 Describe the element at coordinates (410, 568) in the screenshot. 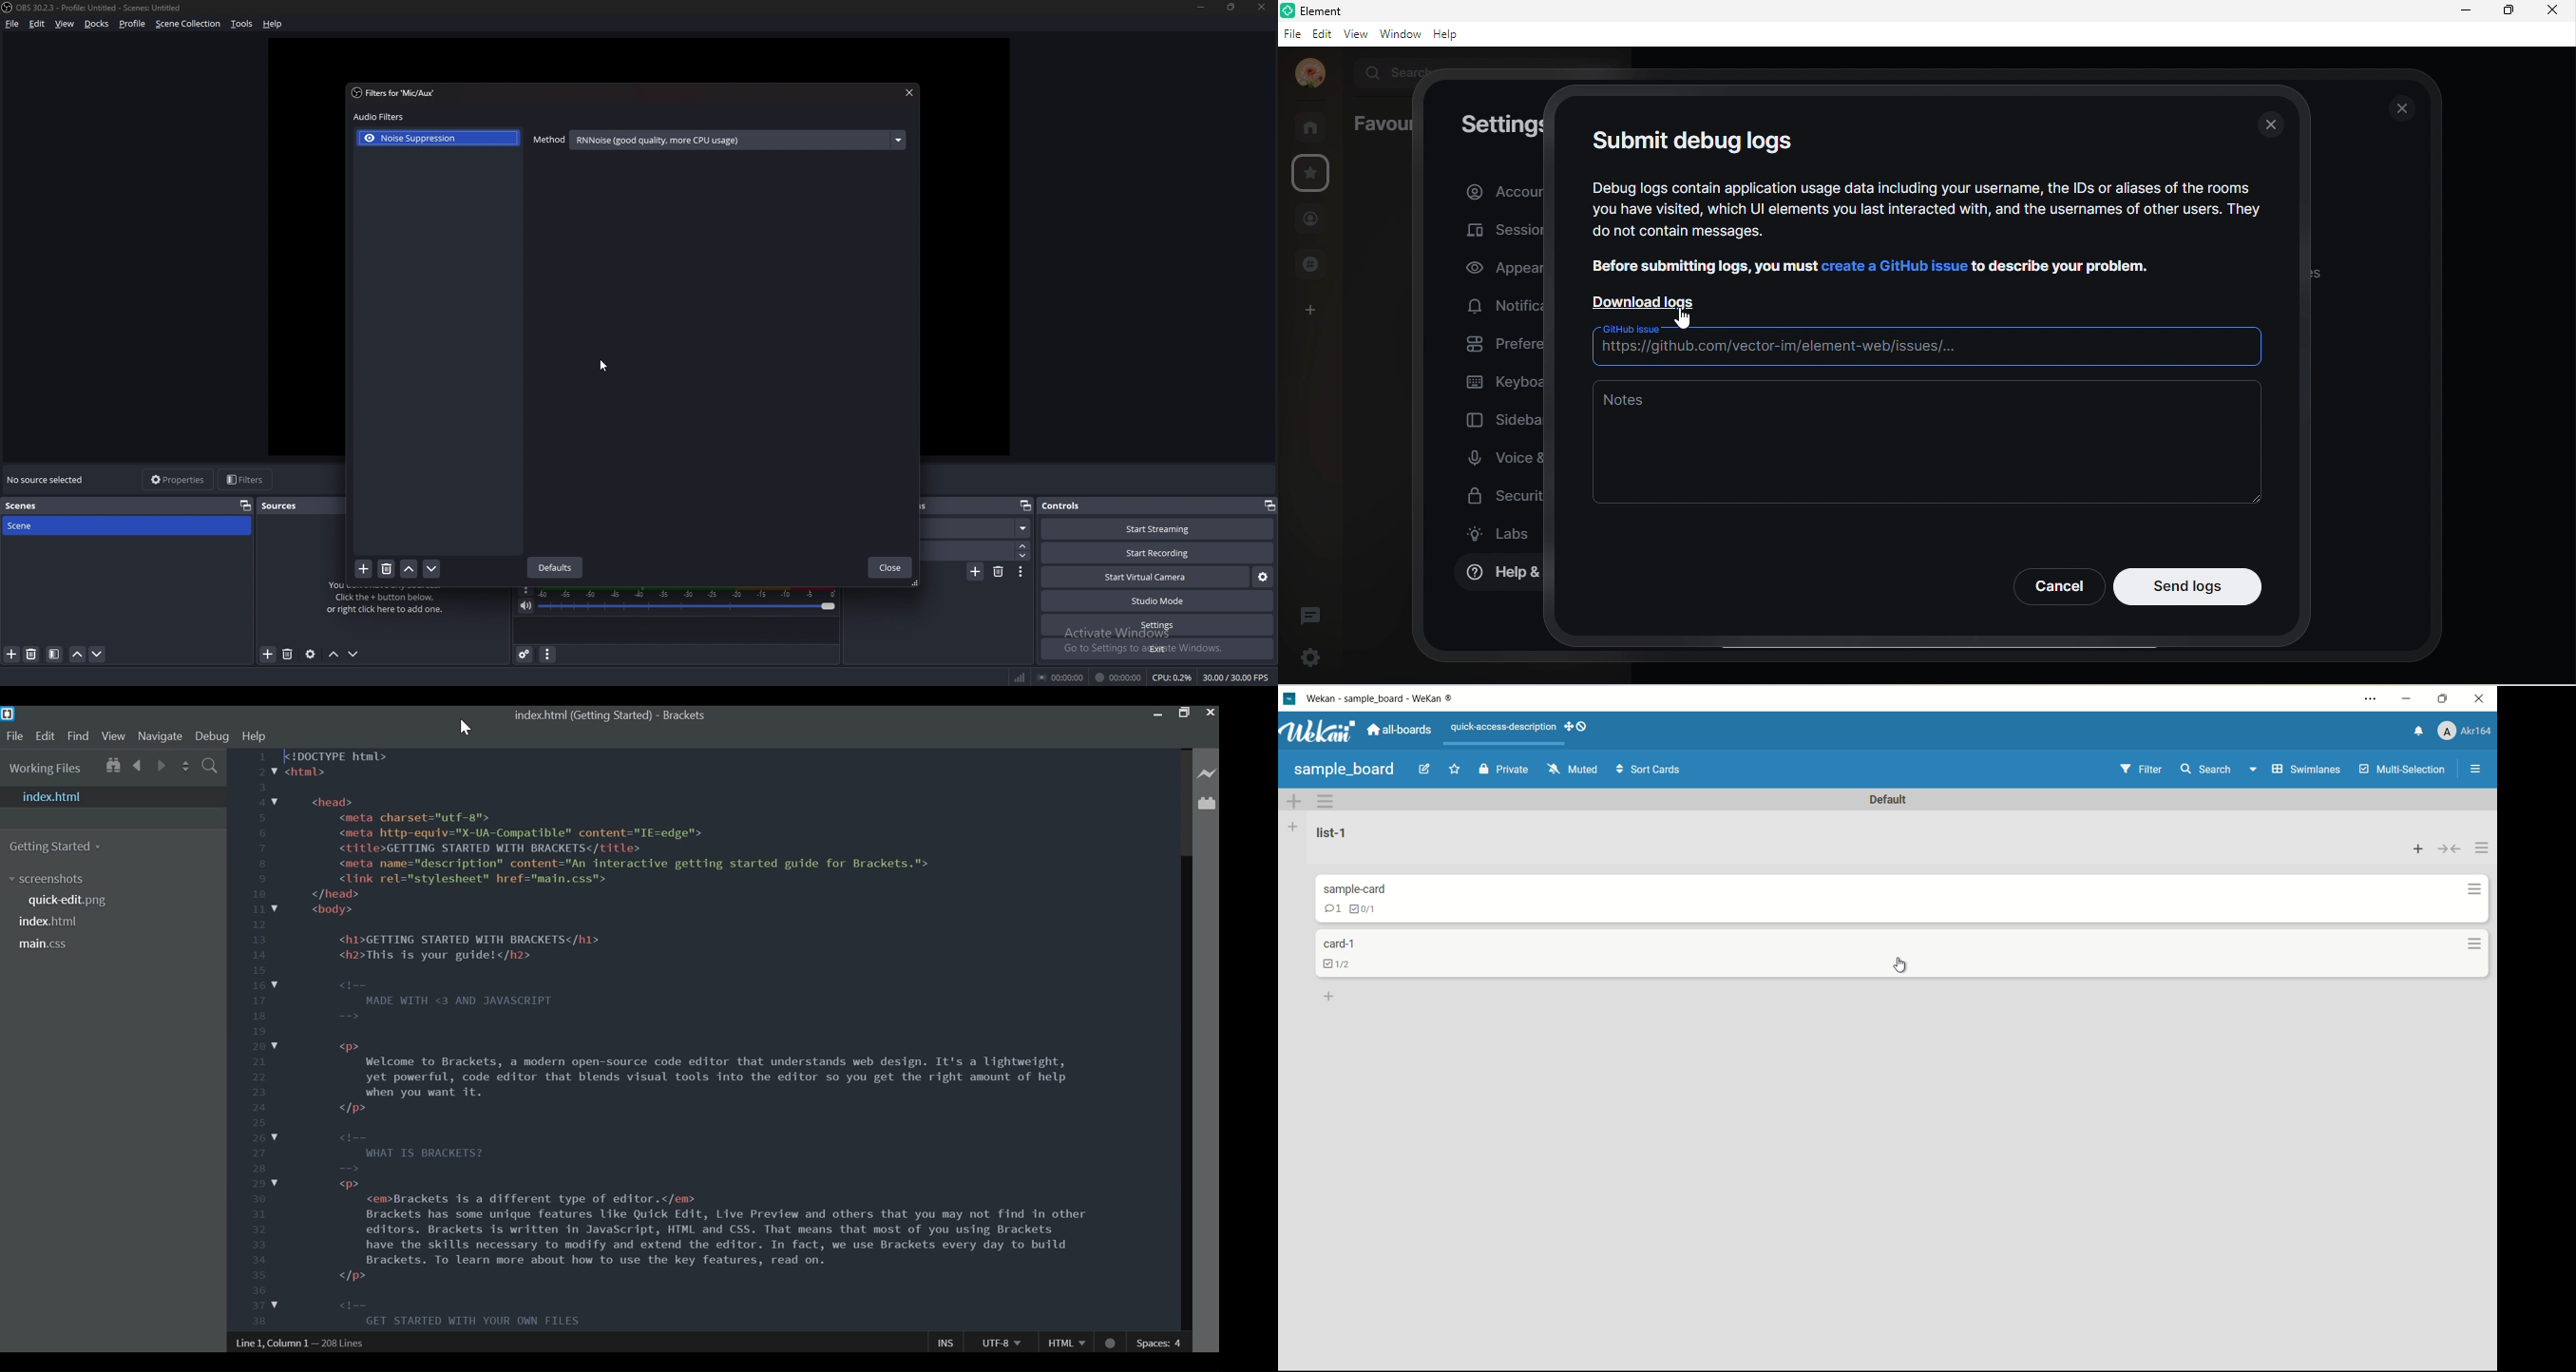

I see `move filter up` at that location.